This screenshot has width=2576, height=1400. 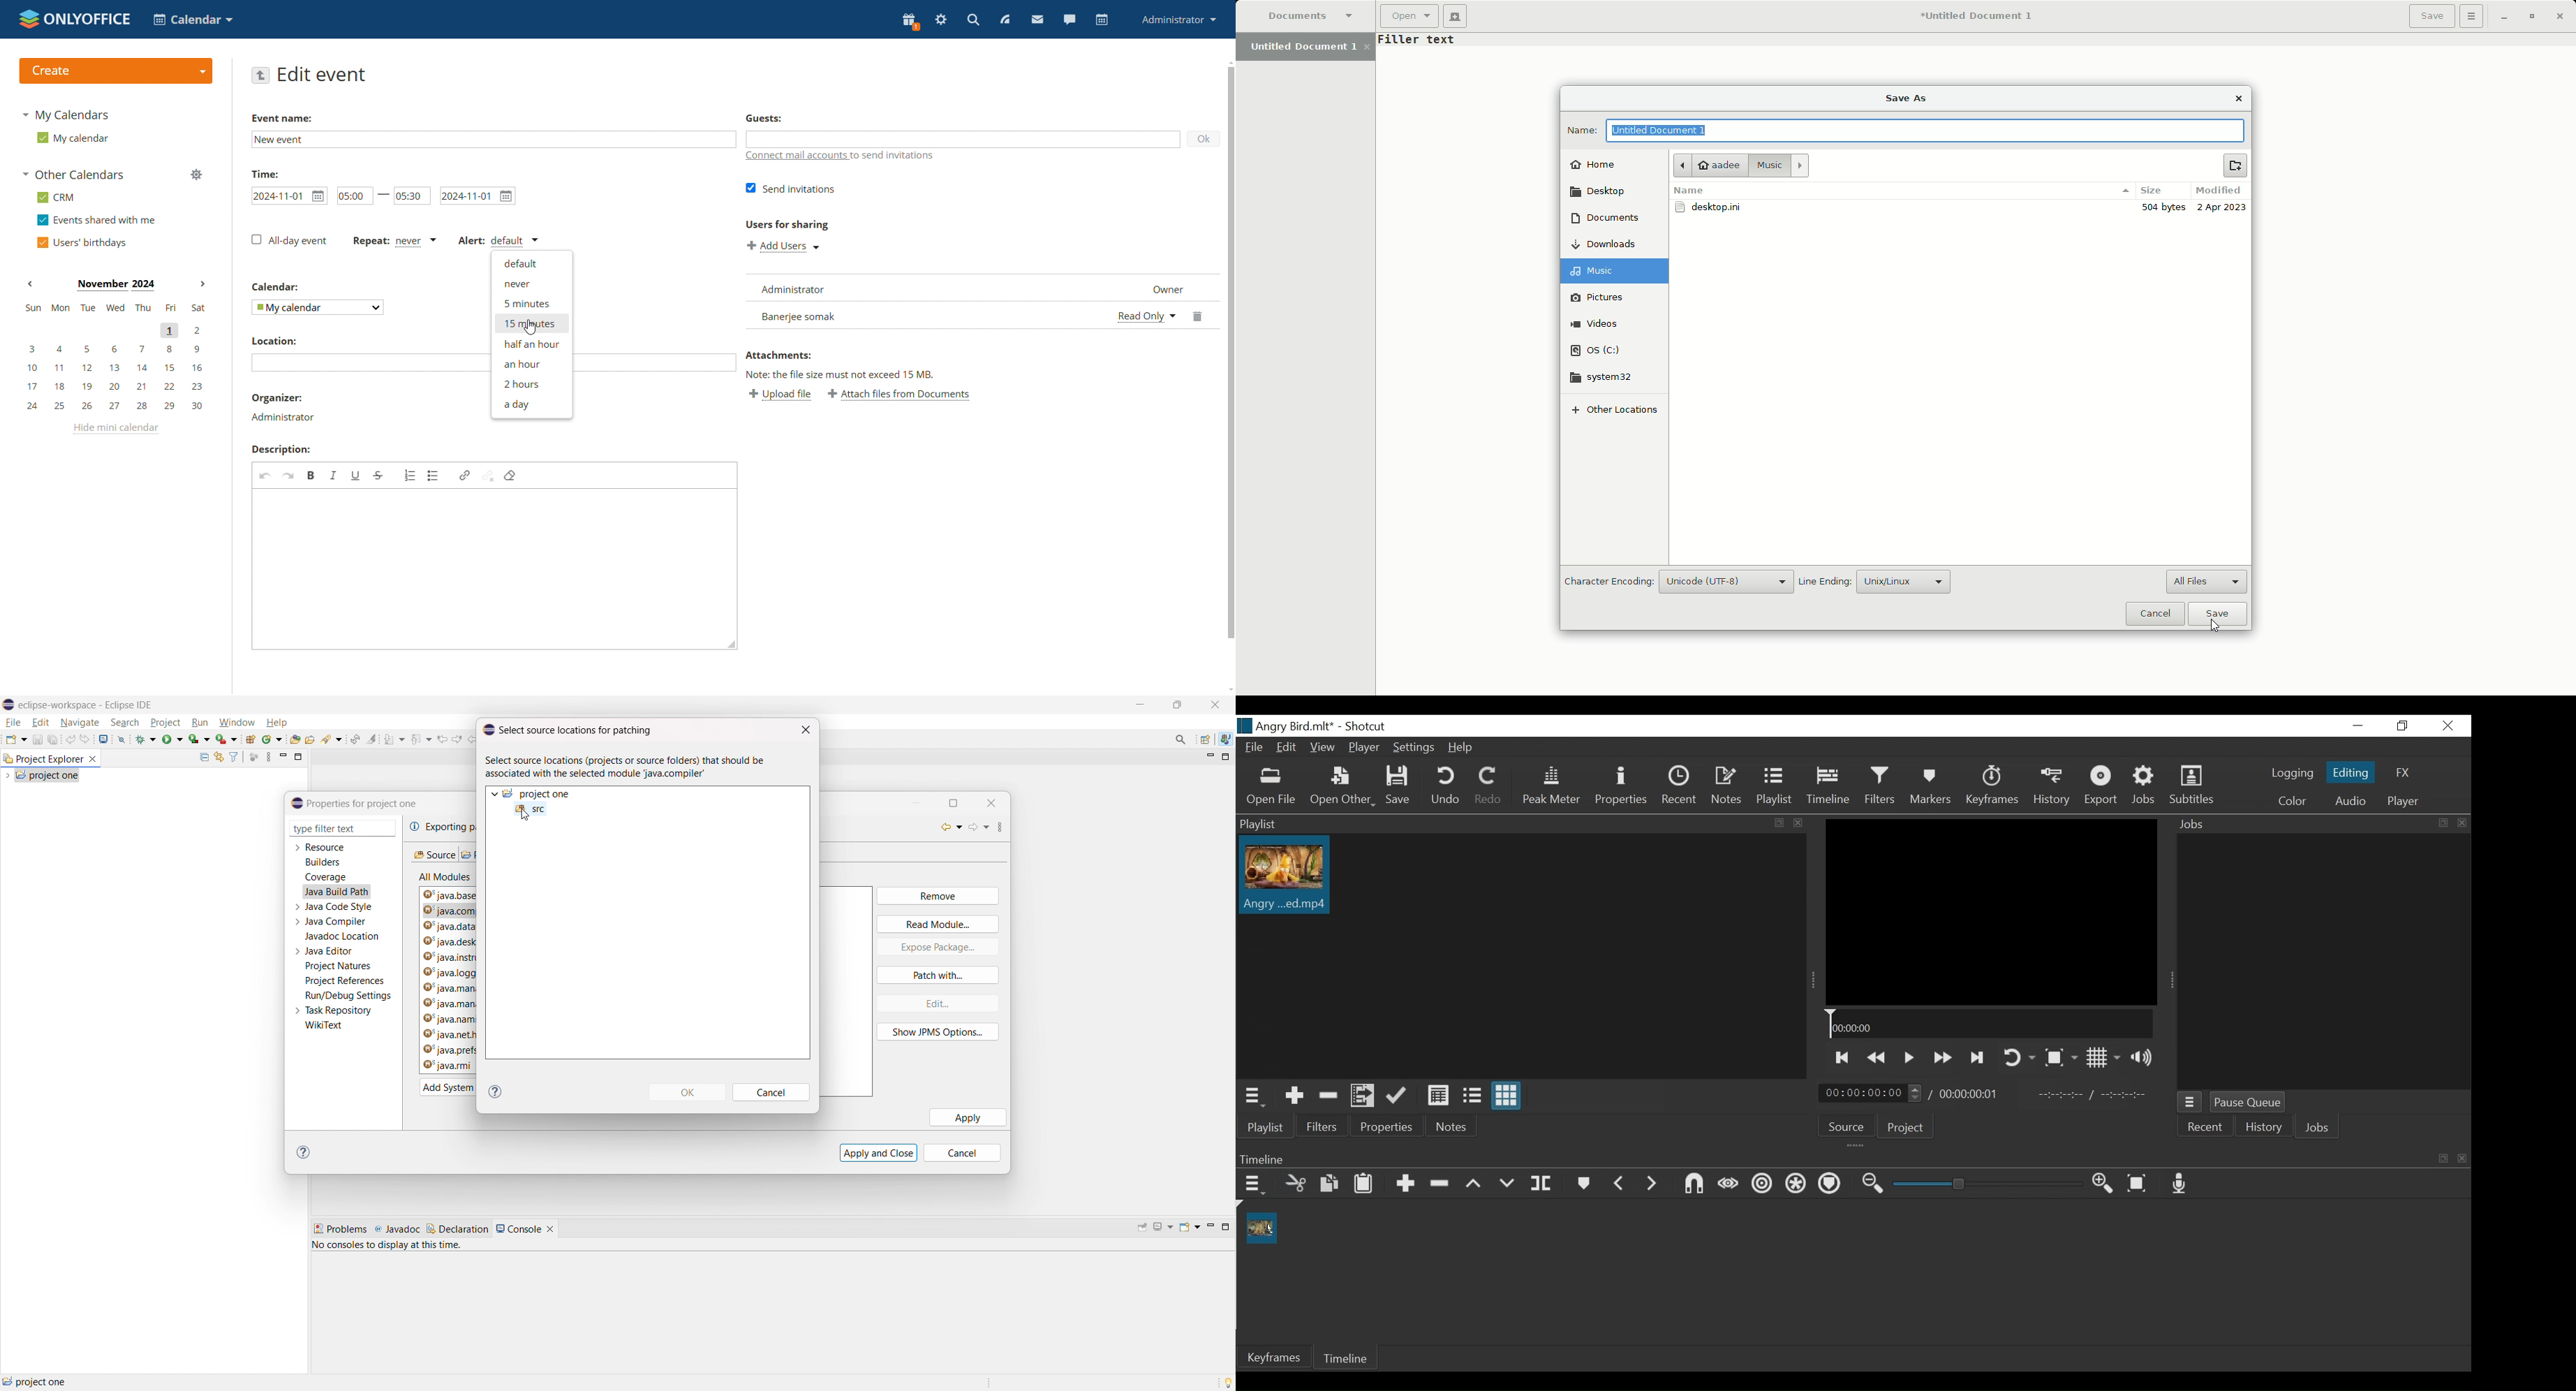 I want to click on Downloads, so click(x=1610, y=244).